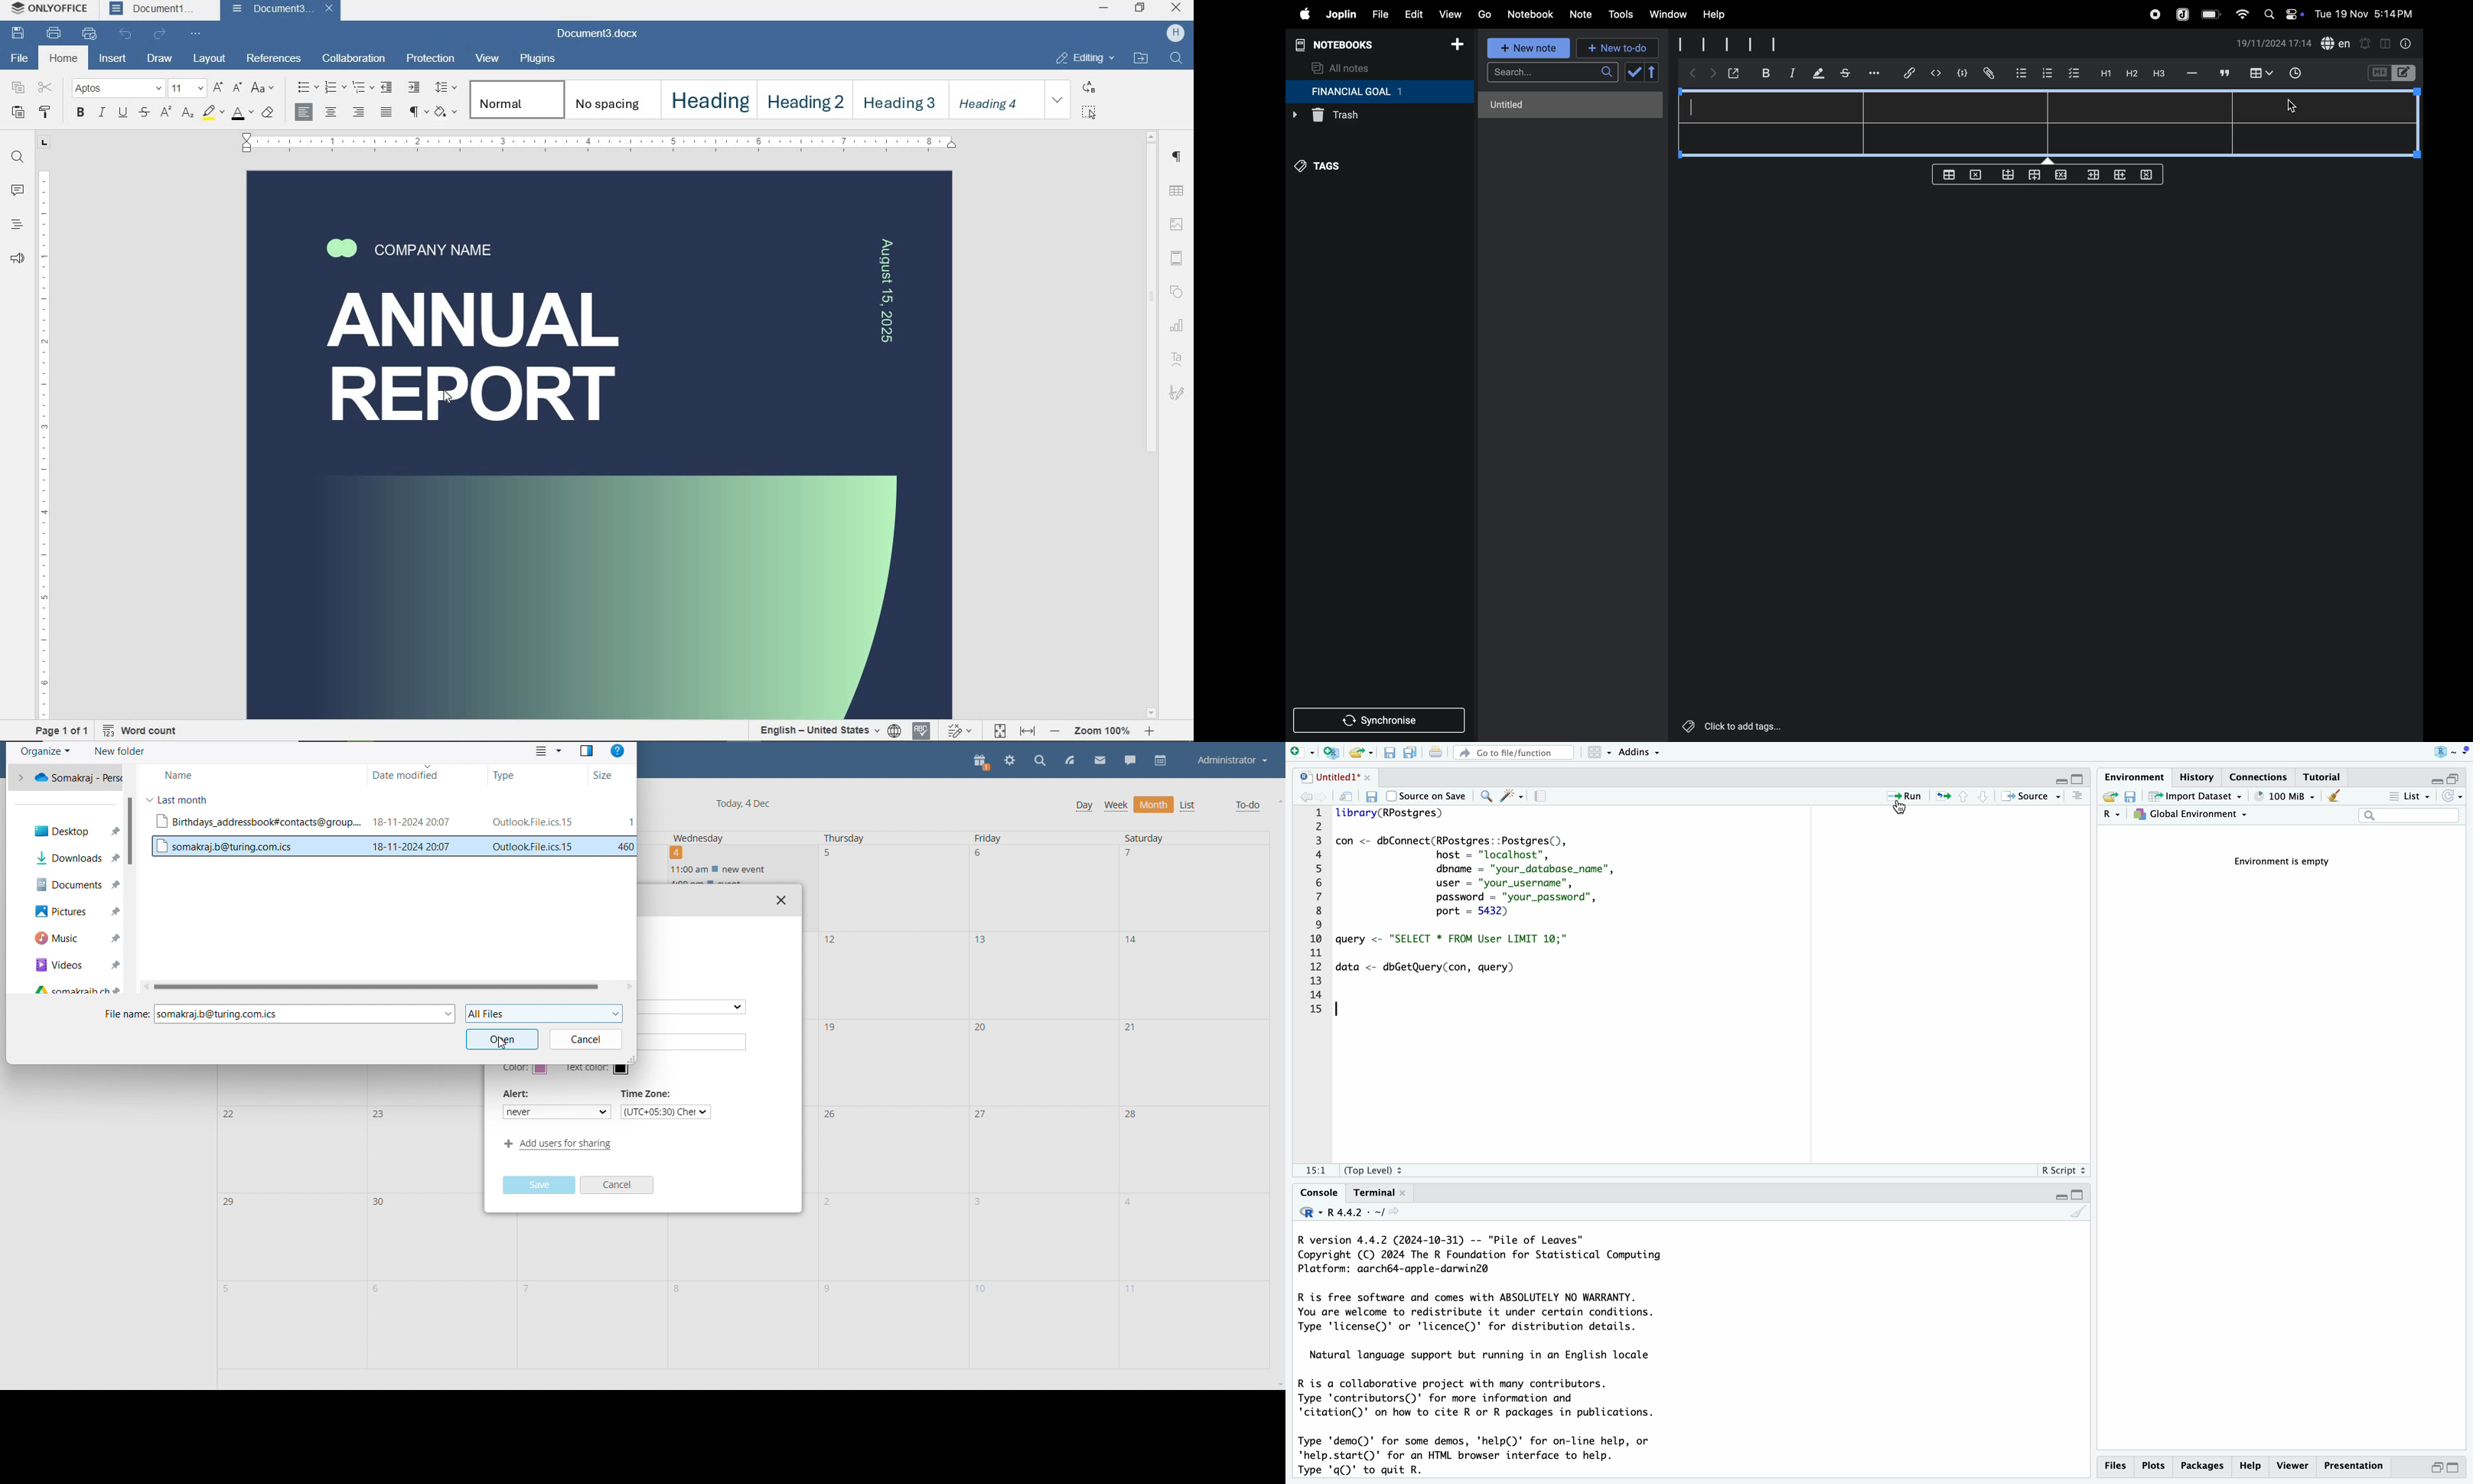 The image size is (2492, 1484). What do you see at coordinates (1721, 15) in the screenshot?
I see `help` at bounding box center [1721, 15].